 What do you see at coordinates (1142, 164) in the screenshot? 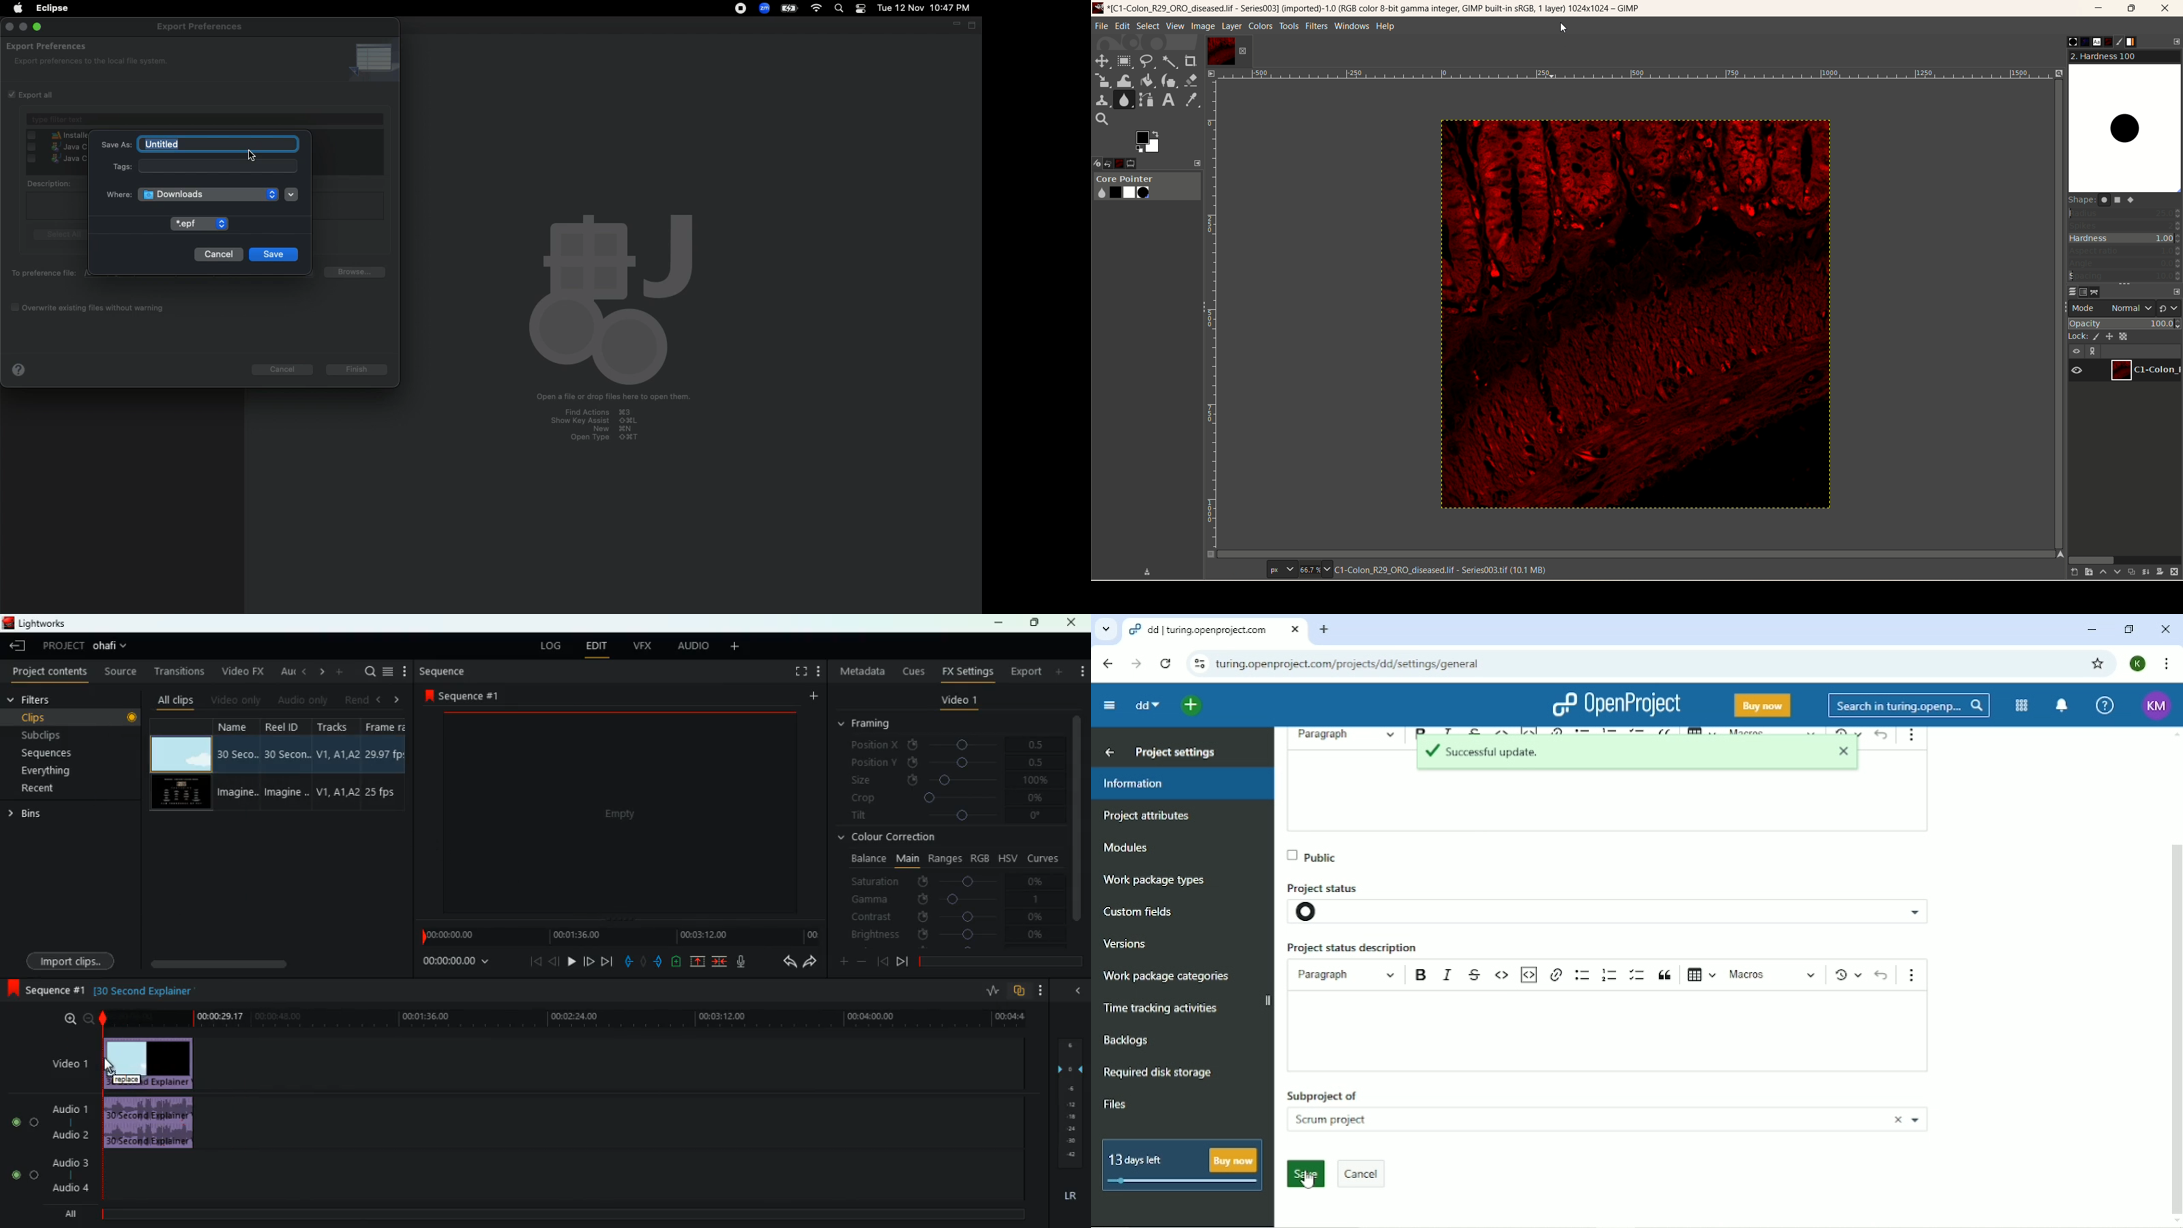
I see `tool option` at bounding box center [1142, 164].